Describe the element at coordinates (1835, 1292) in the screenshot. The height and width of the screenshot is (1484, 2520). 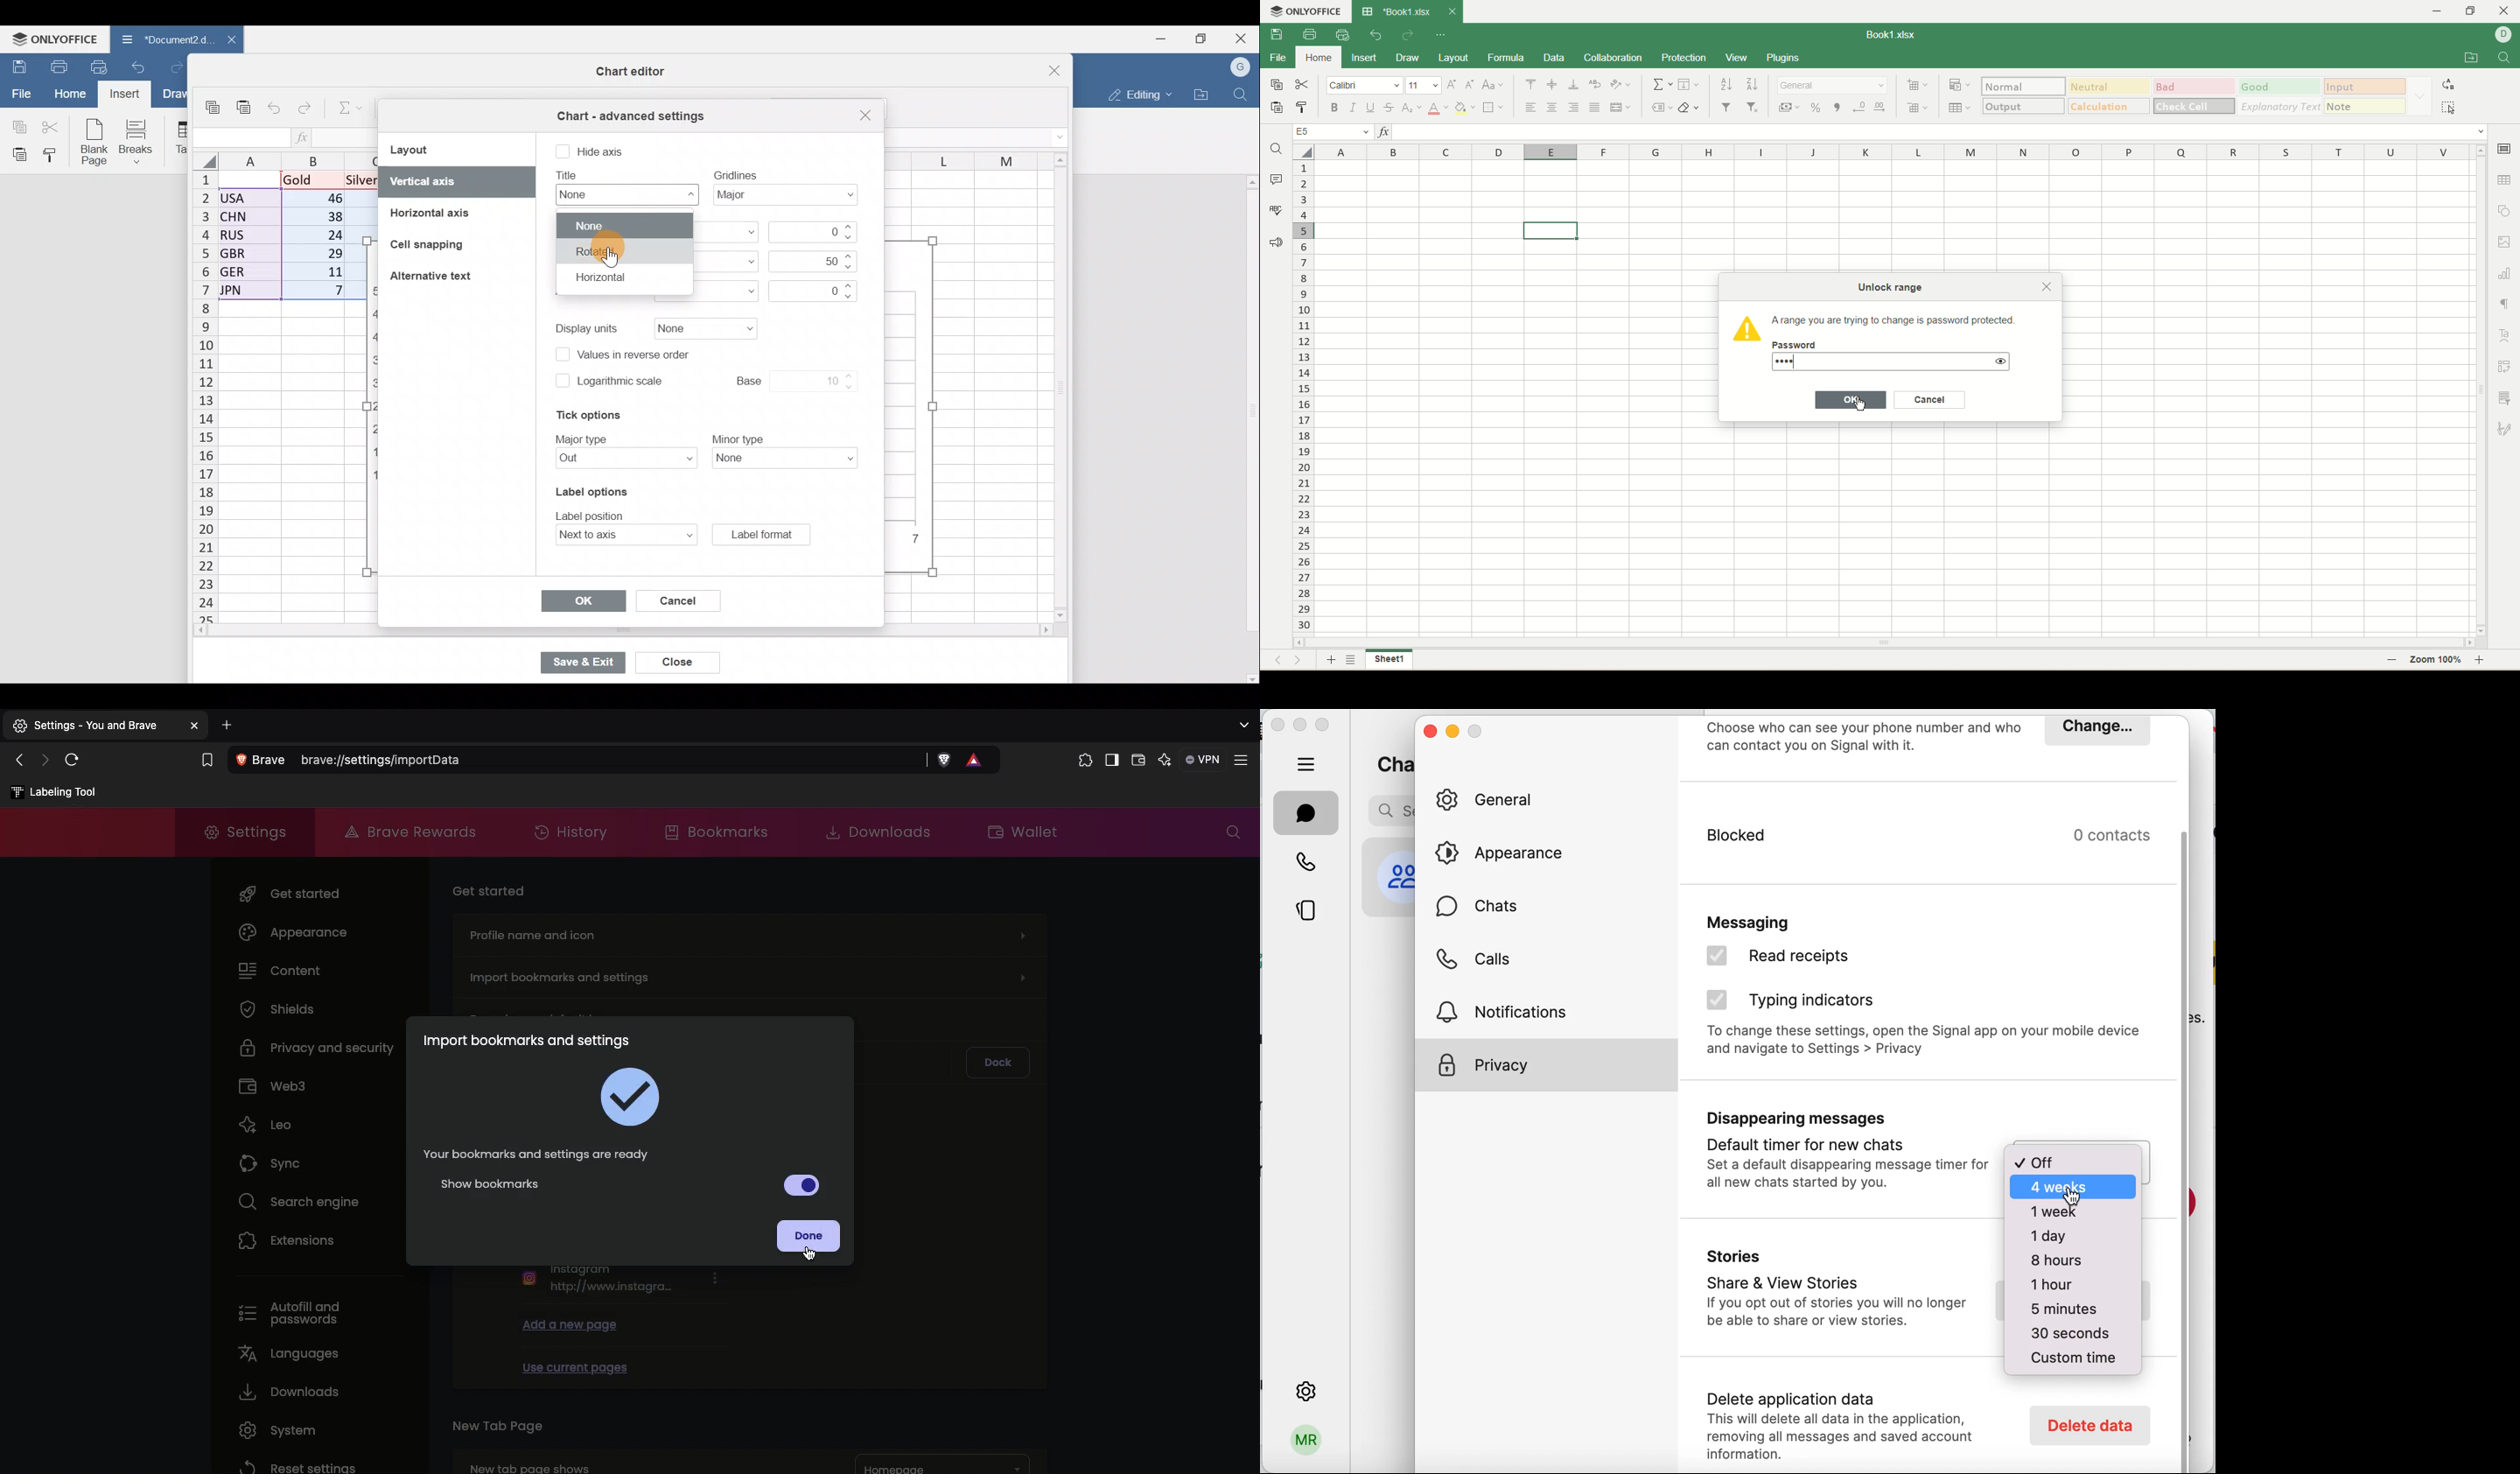
I see `share and view stories` at that location.